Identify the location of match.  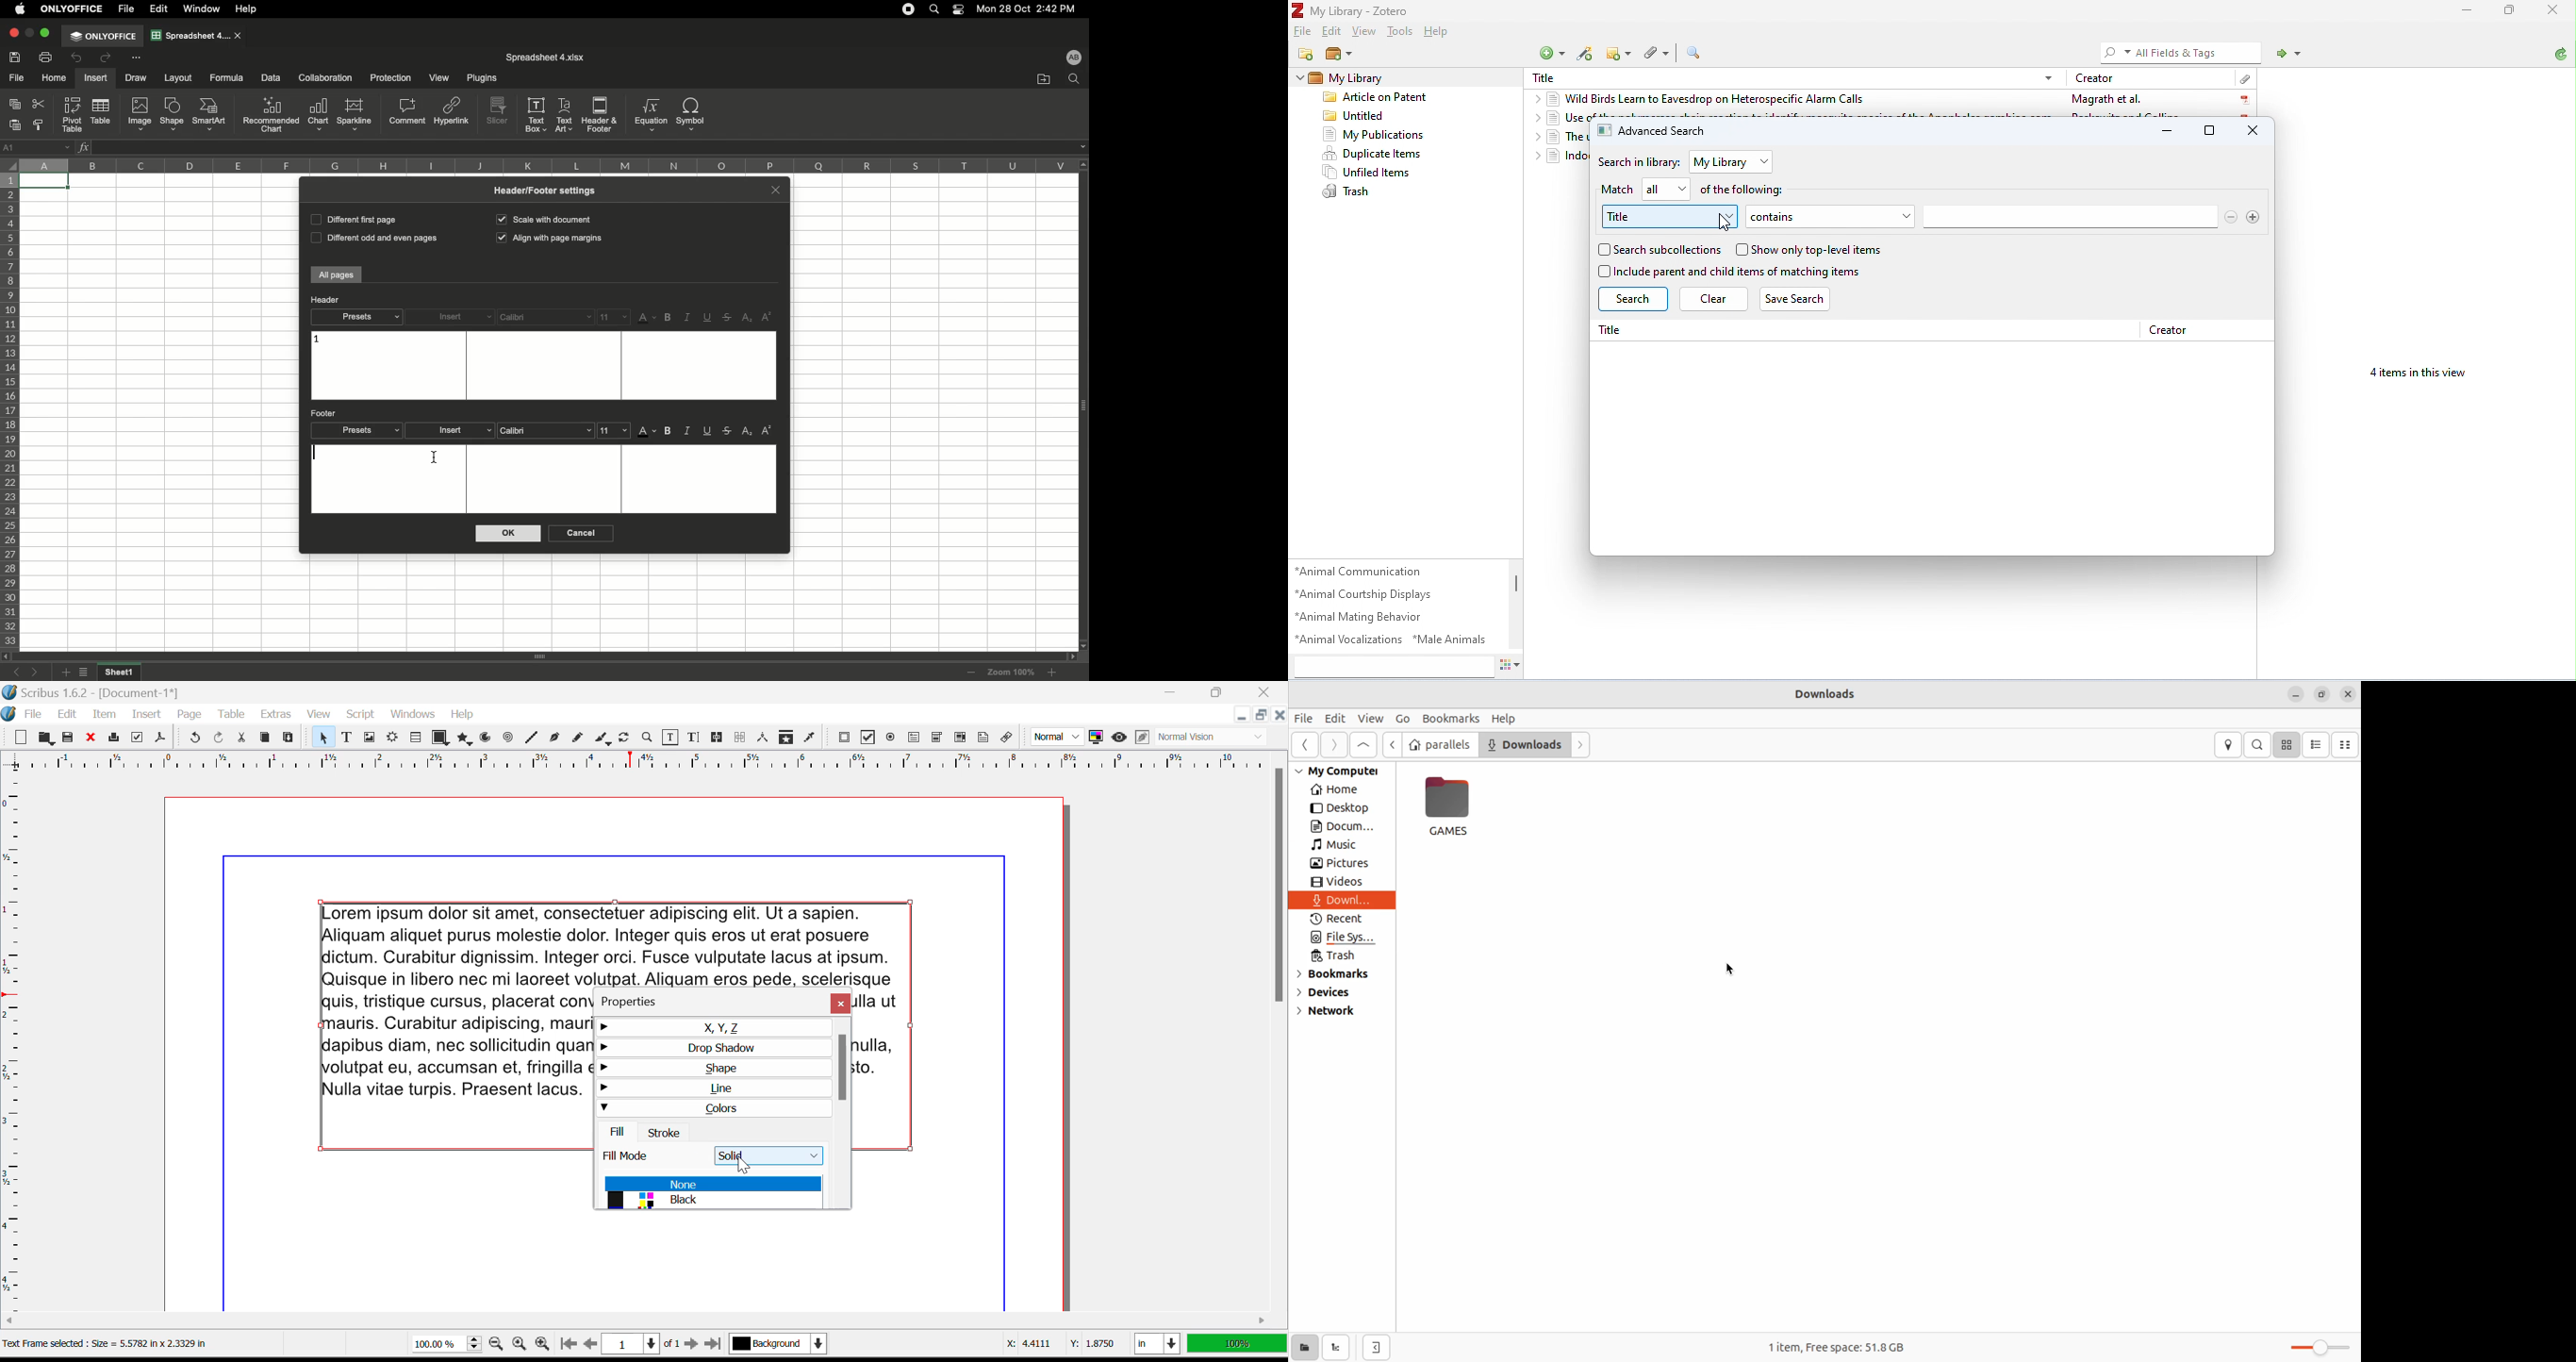
(1620, 190).